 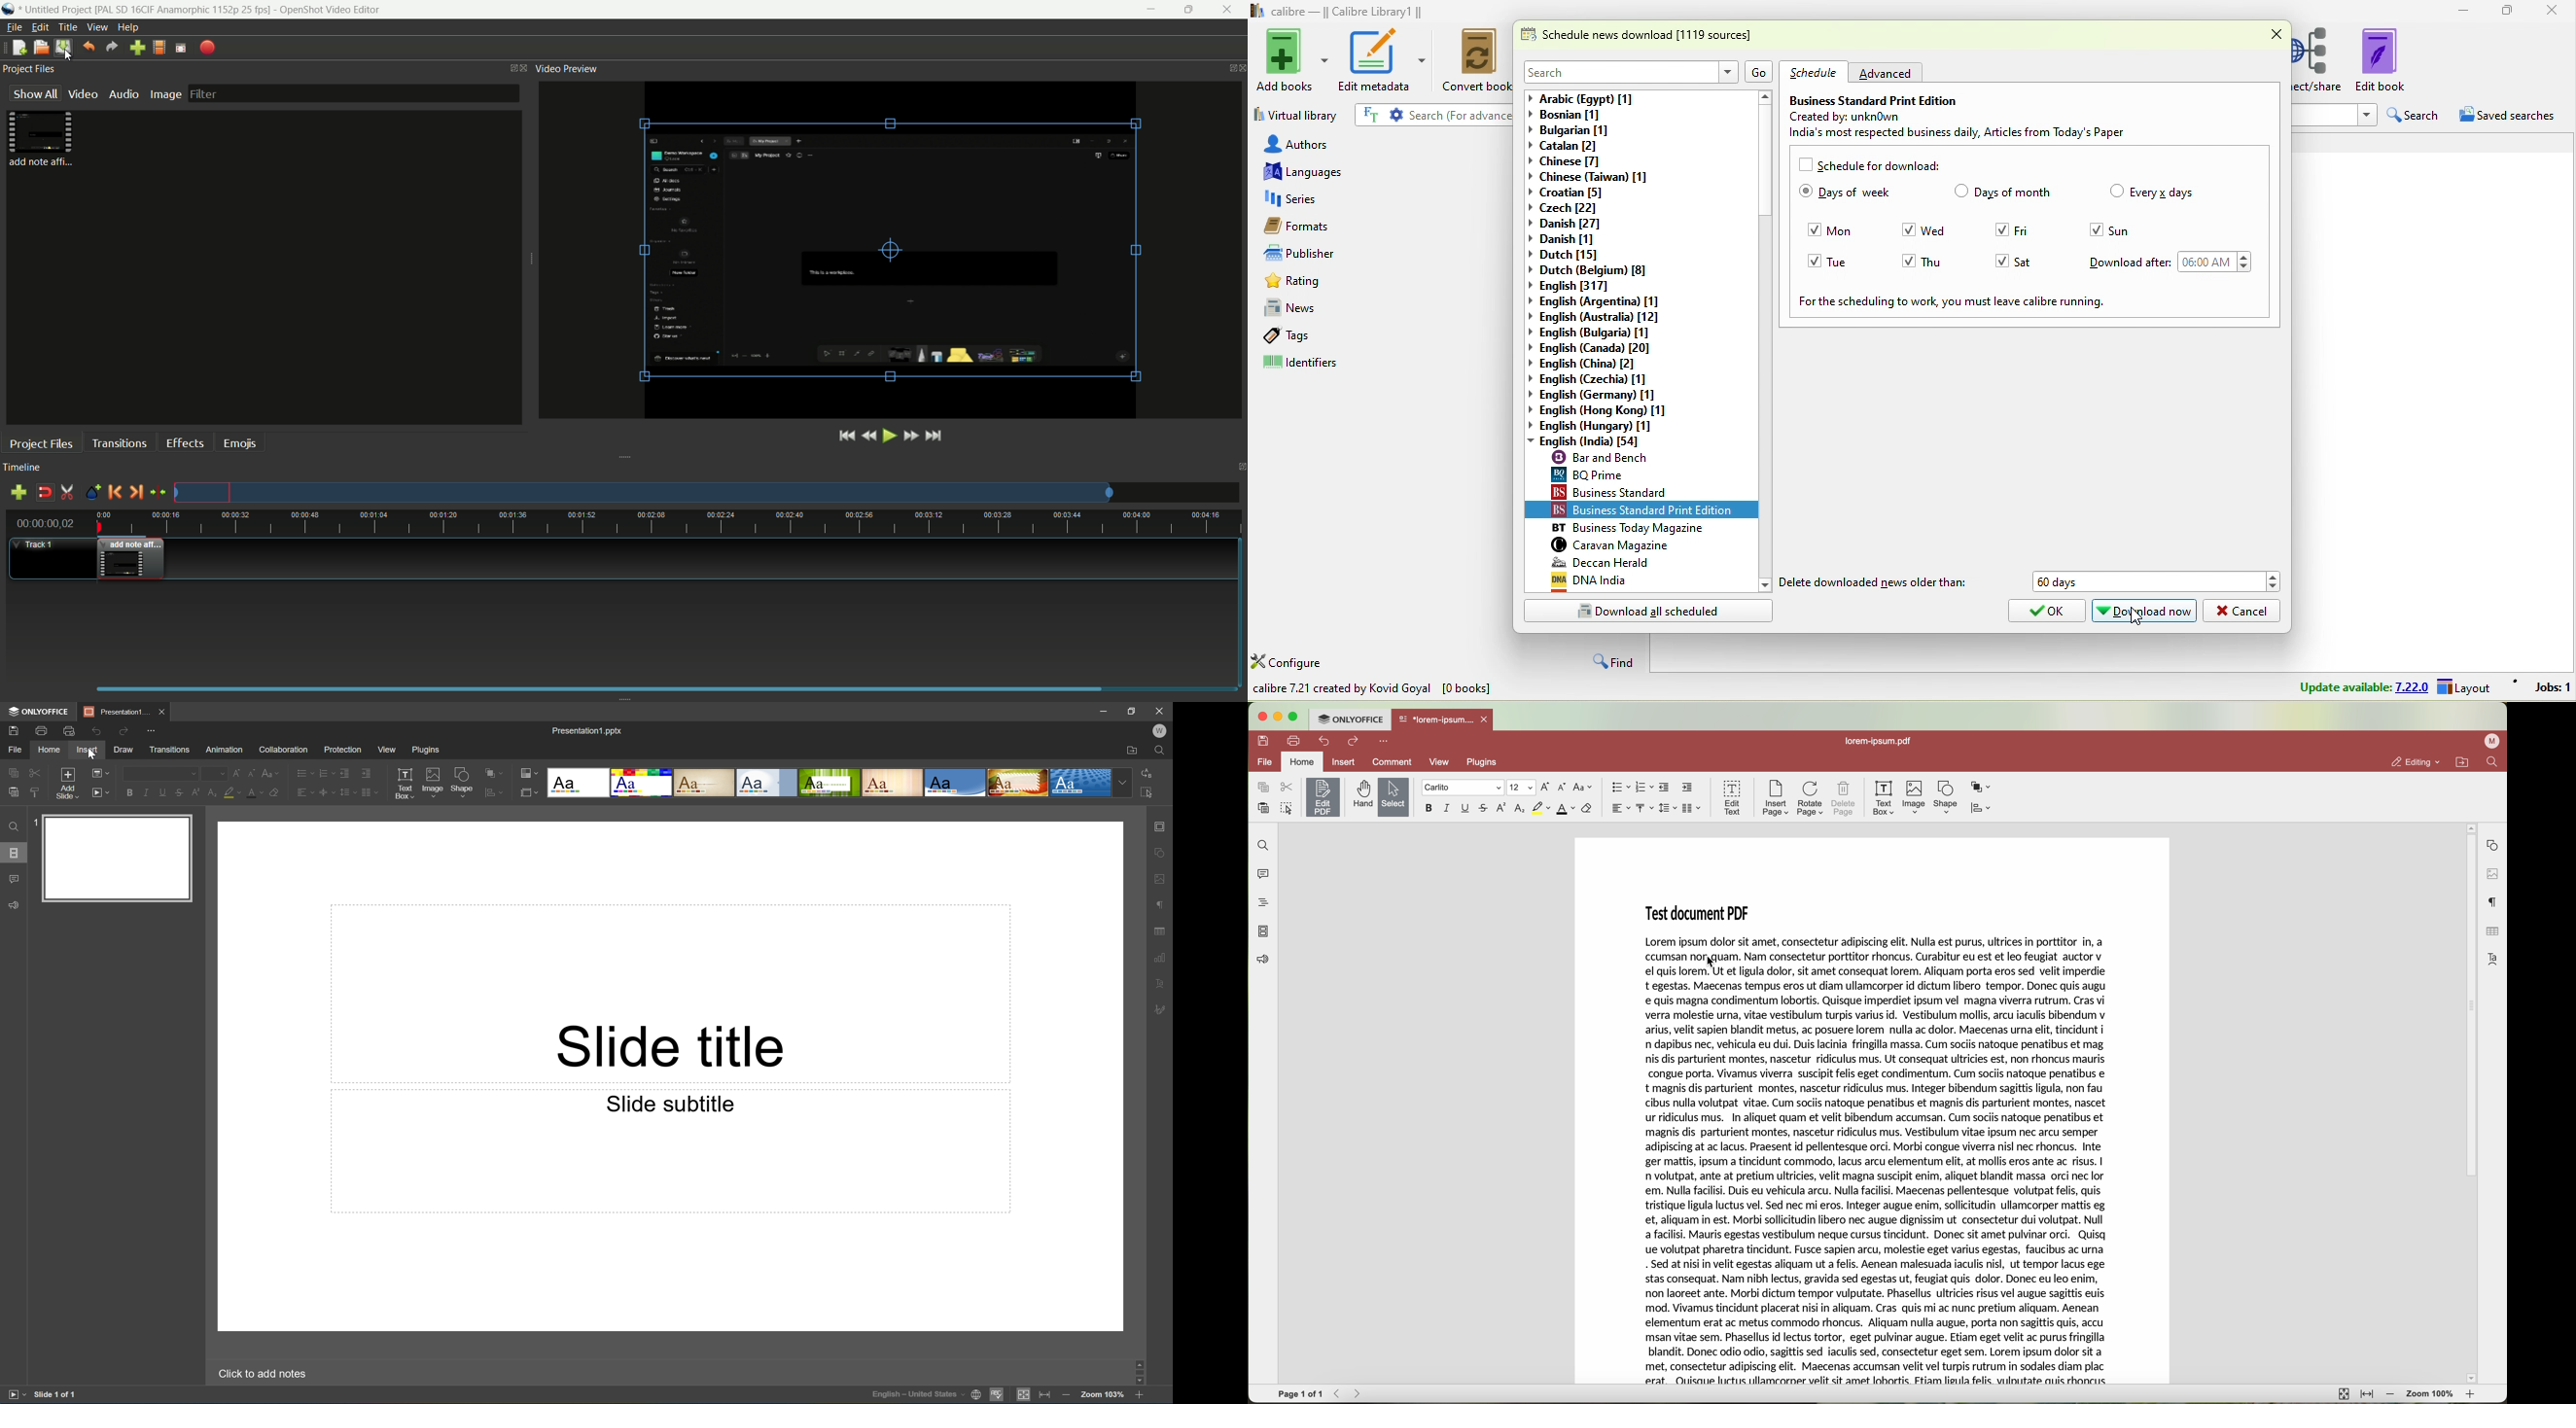 What do you see at coordinates (2493, 874) in the screenshot?
I see `image settings` at bounding box center [2493, 874].